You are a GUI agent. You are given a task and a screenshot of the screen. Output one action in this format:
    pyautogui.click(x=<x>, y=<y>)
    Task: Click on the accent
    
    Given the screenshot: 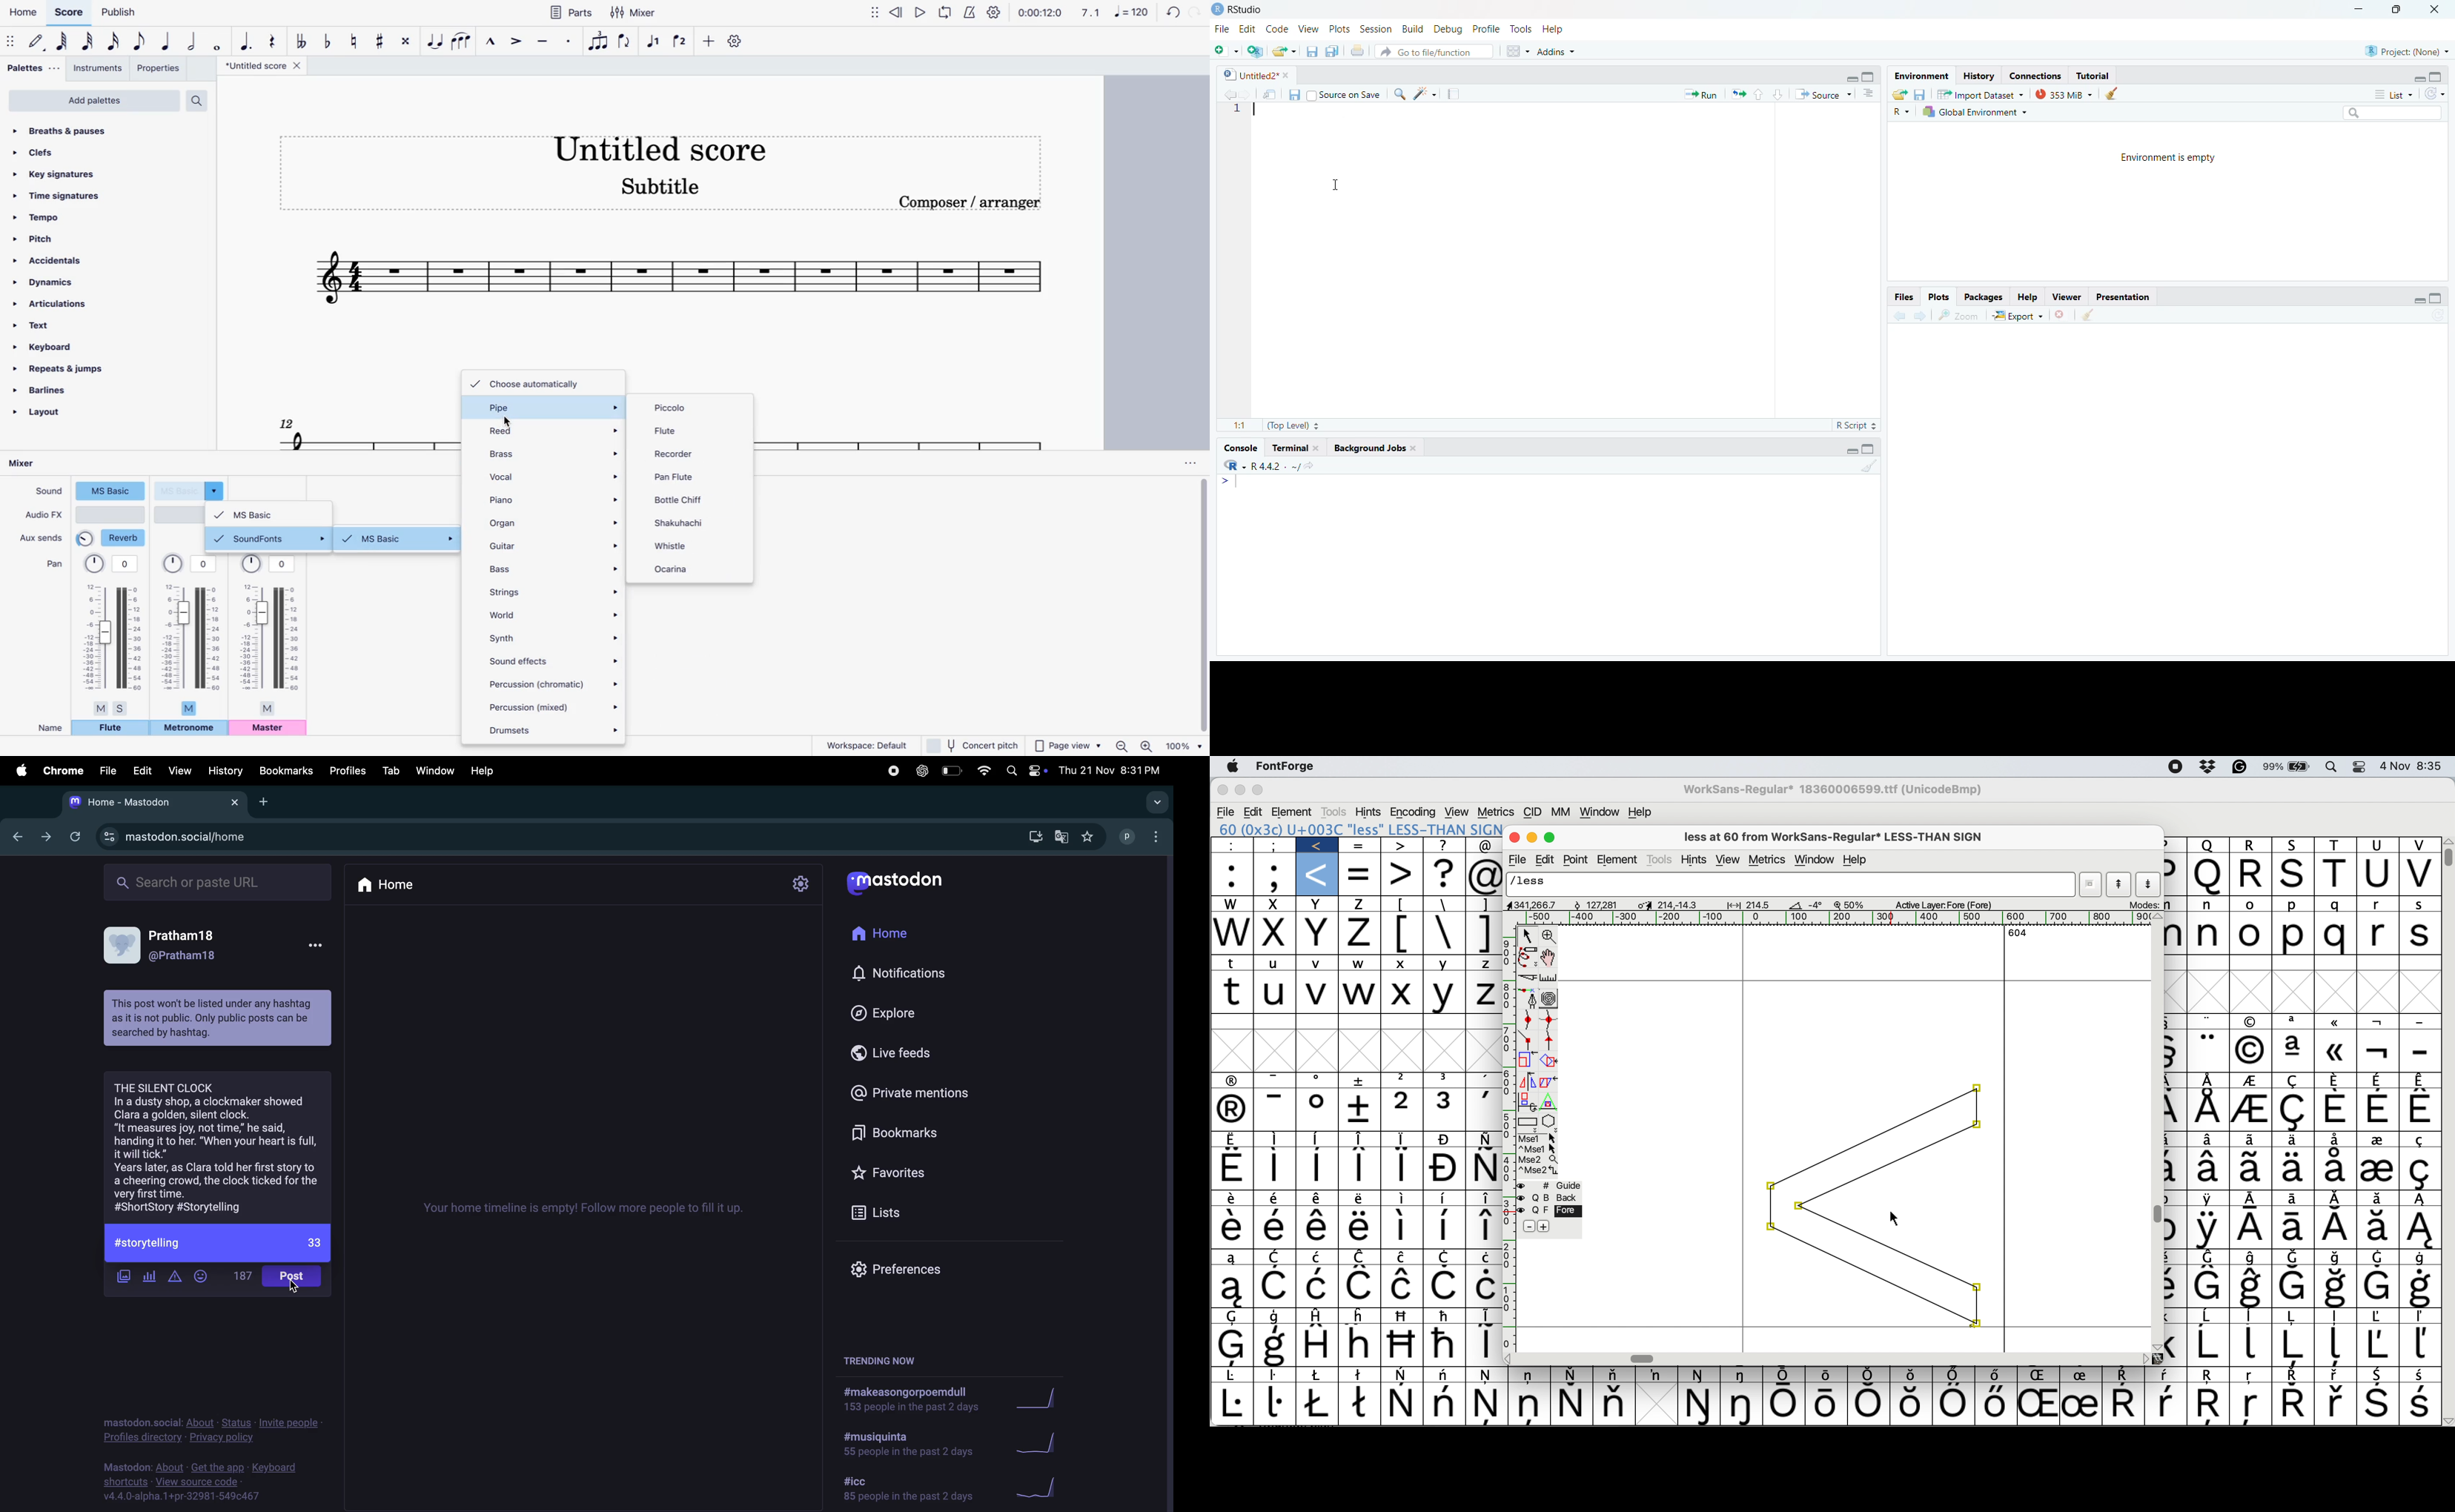 What is the action you would take?
    pyautogui.click(x=514, y=45)
    